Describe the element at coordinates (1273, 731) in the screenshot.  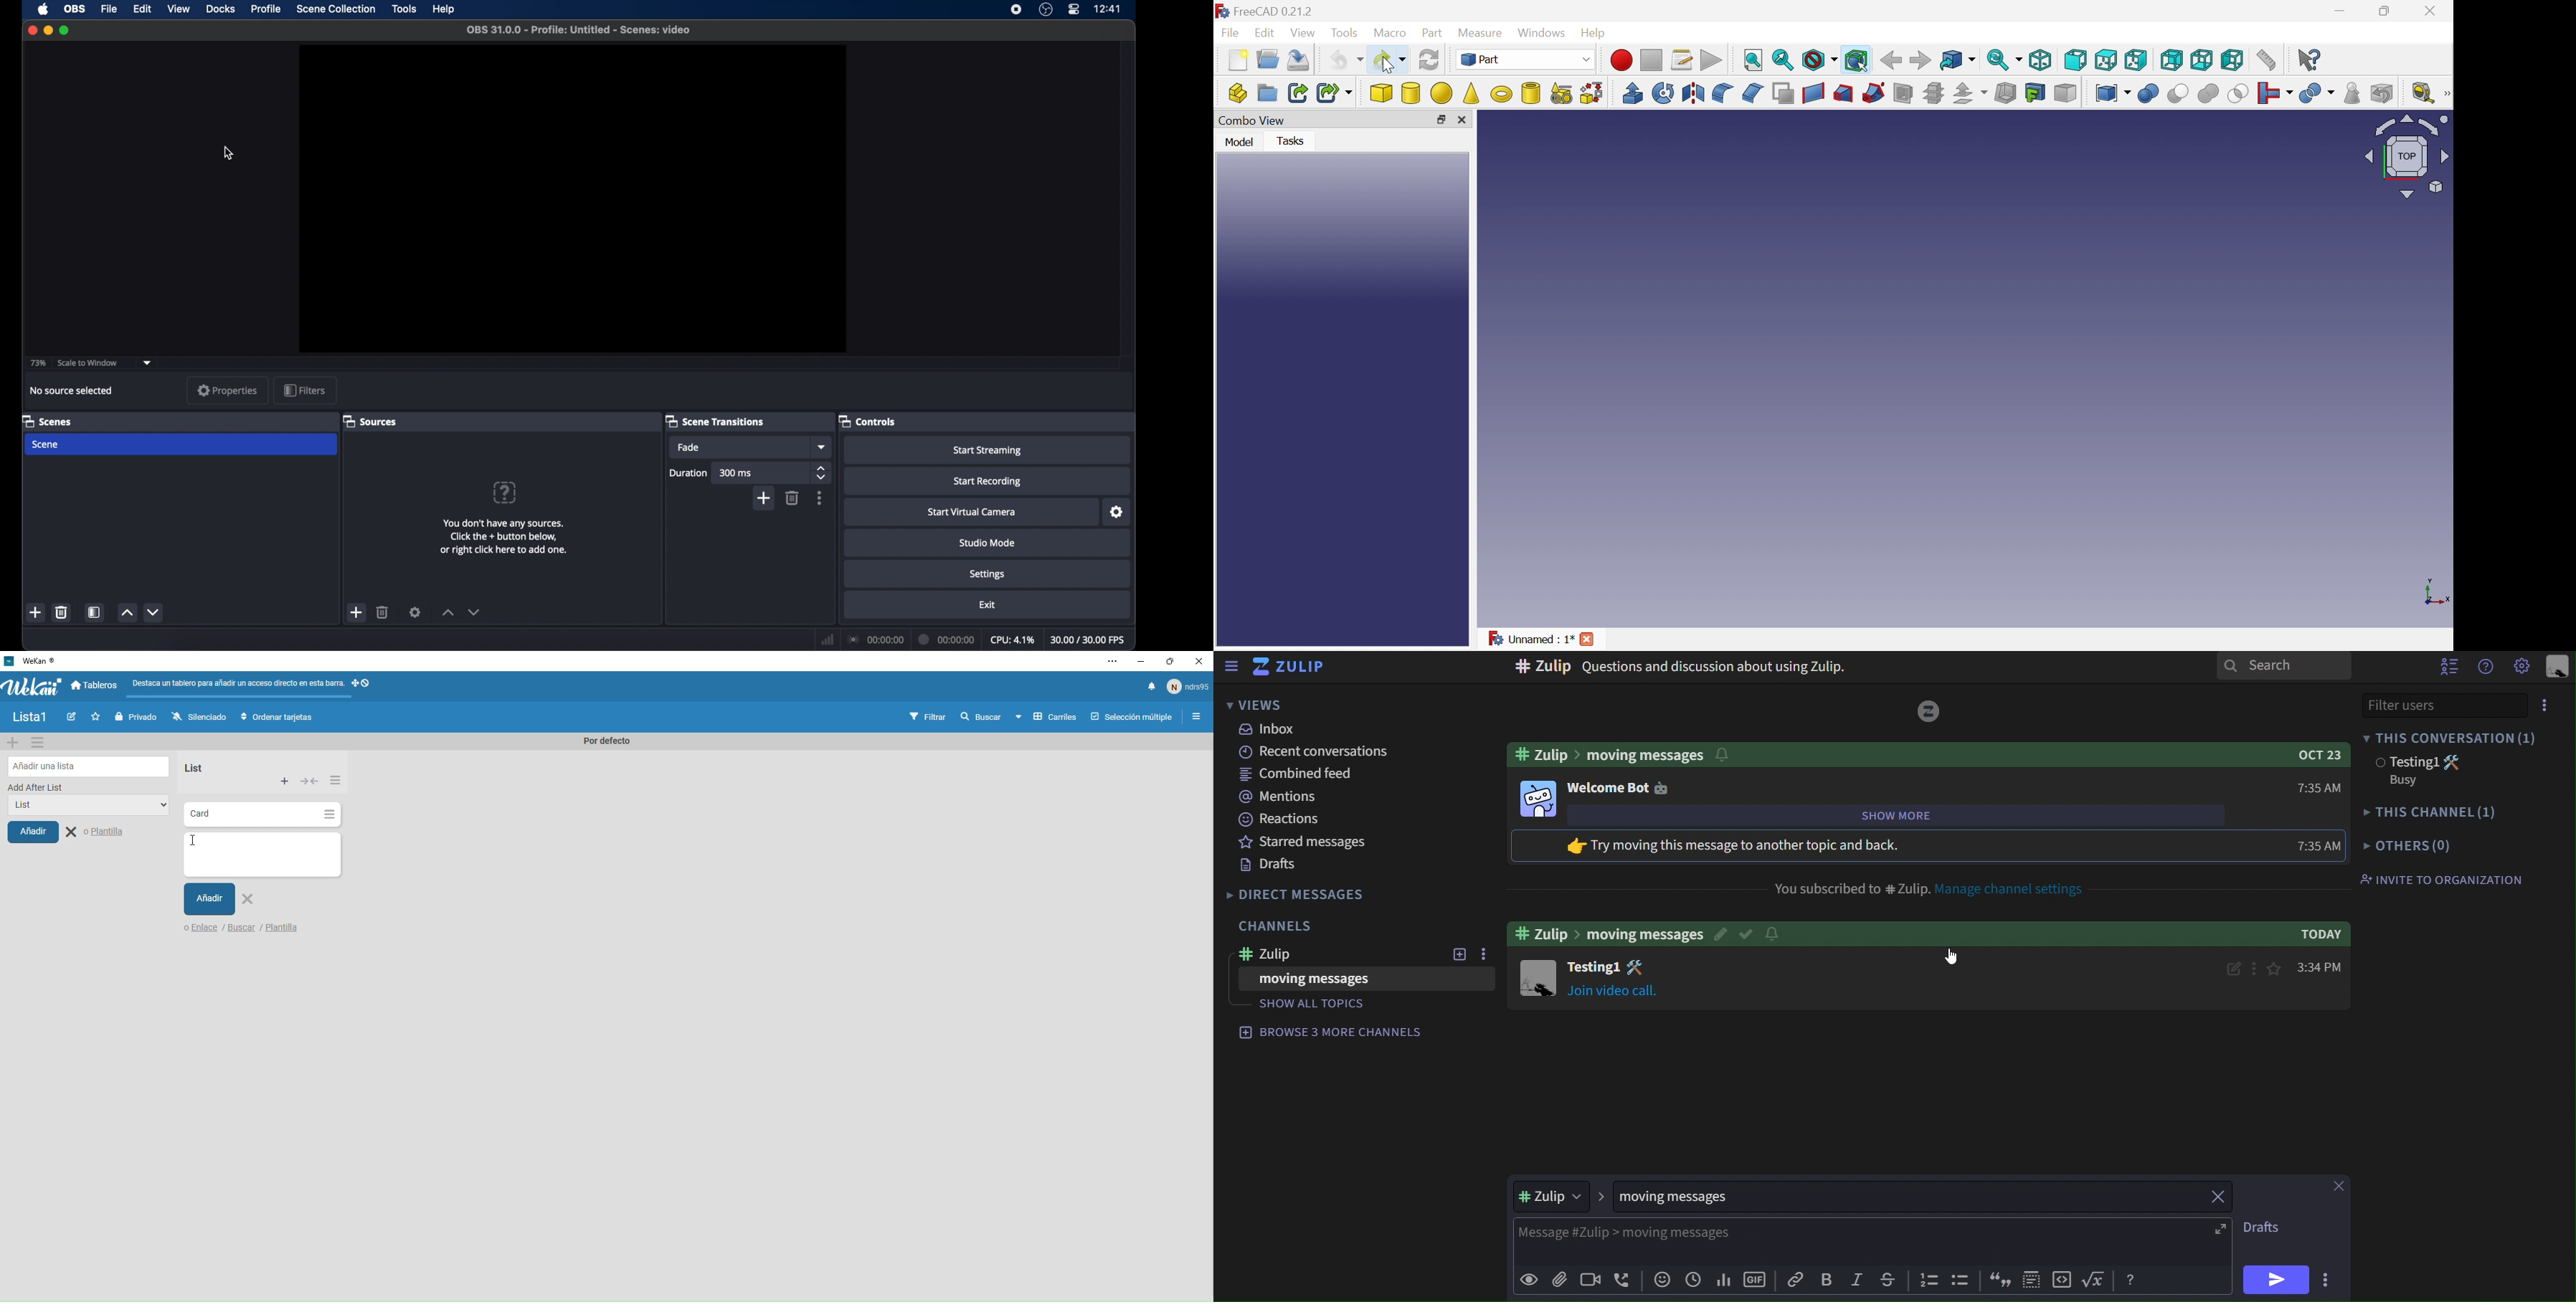
I see `inbox` at that location.